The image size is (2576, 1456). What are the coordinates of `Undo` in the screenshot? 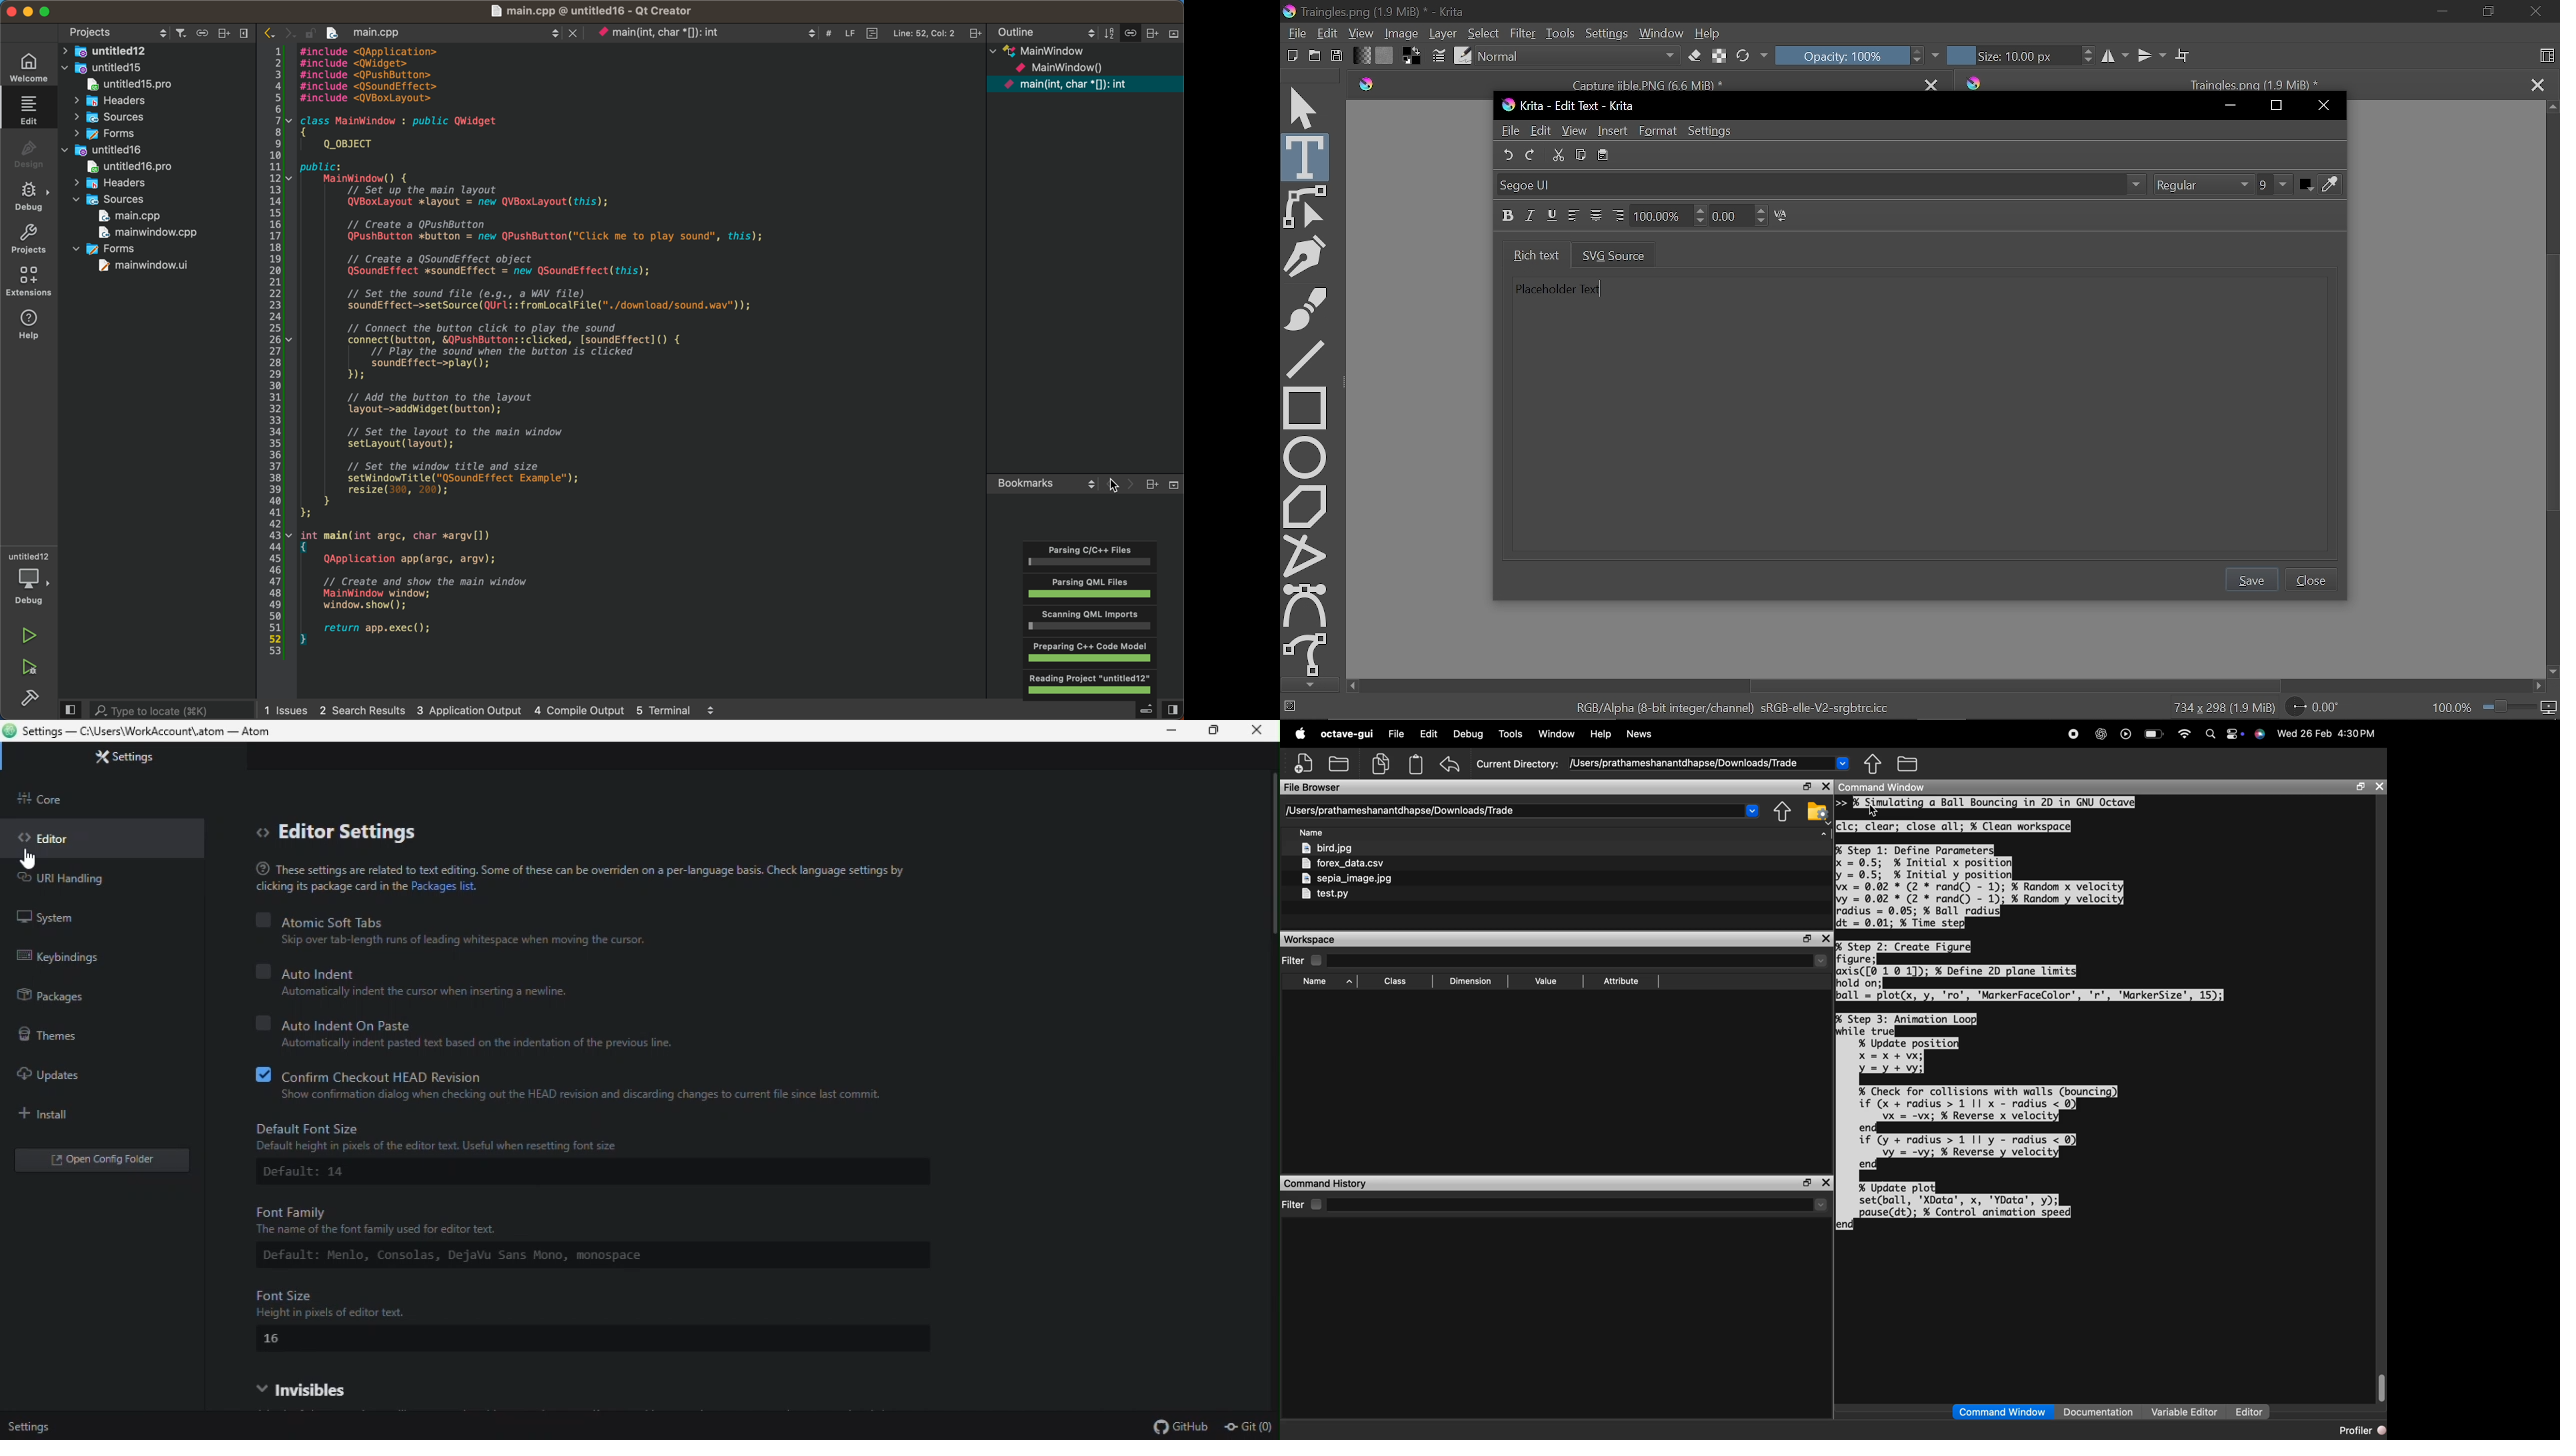 It's located at (1511, 157).